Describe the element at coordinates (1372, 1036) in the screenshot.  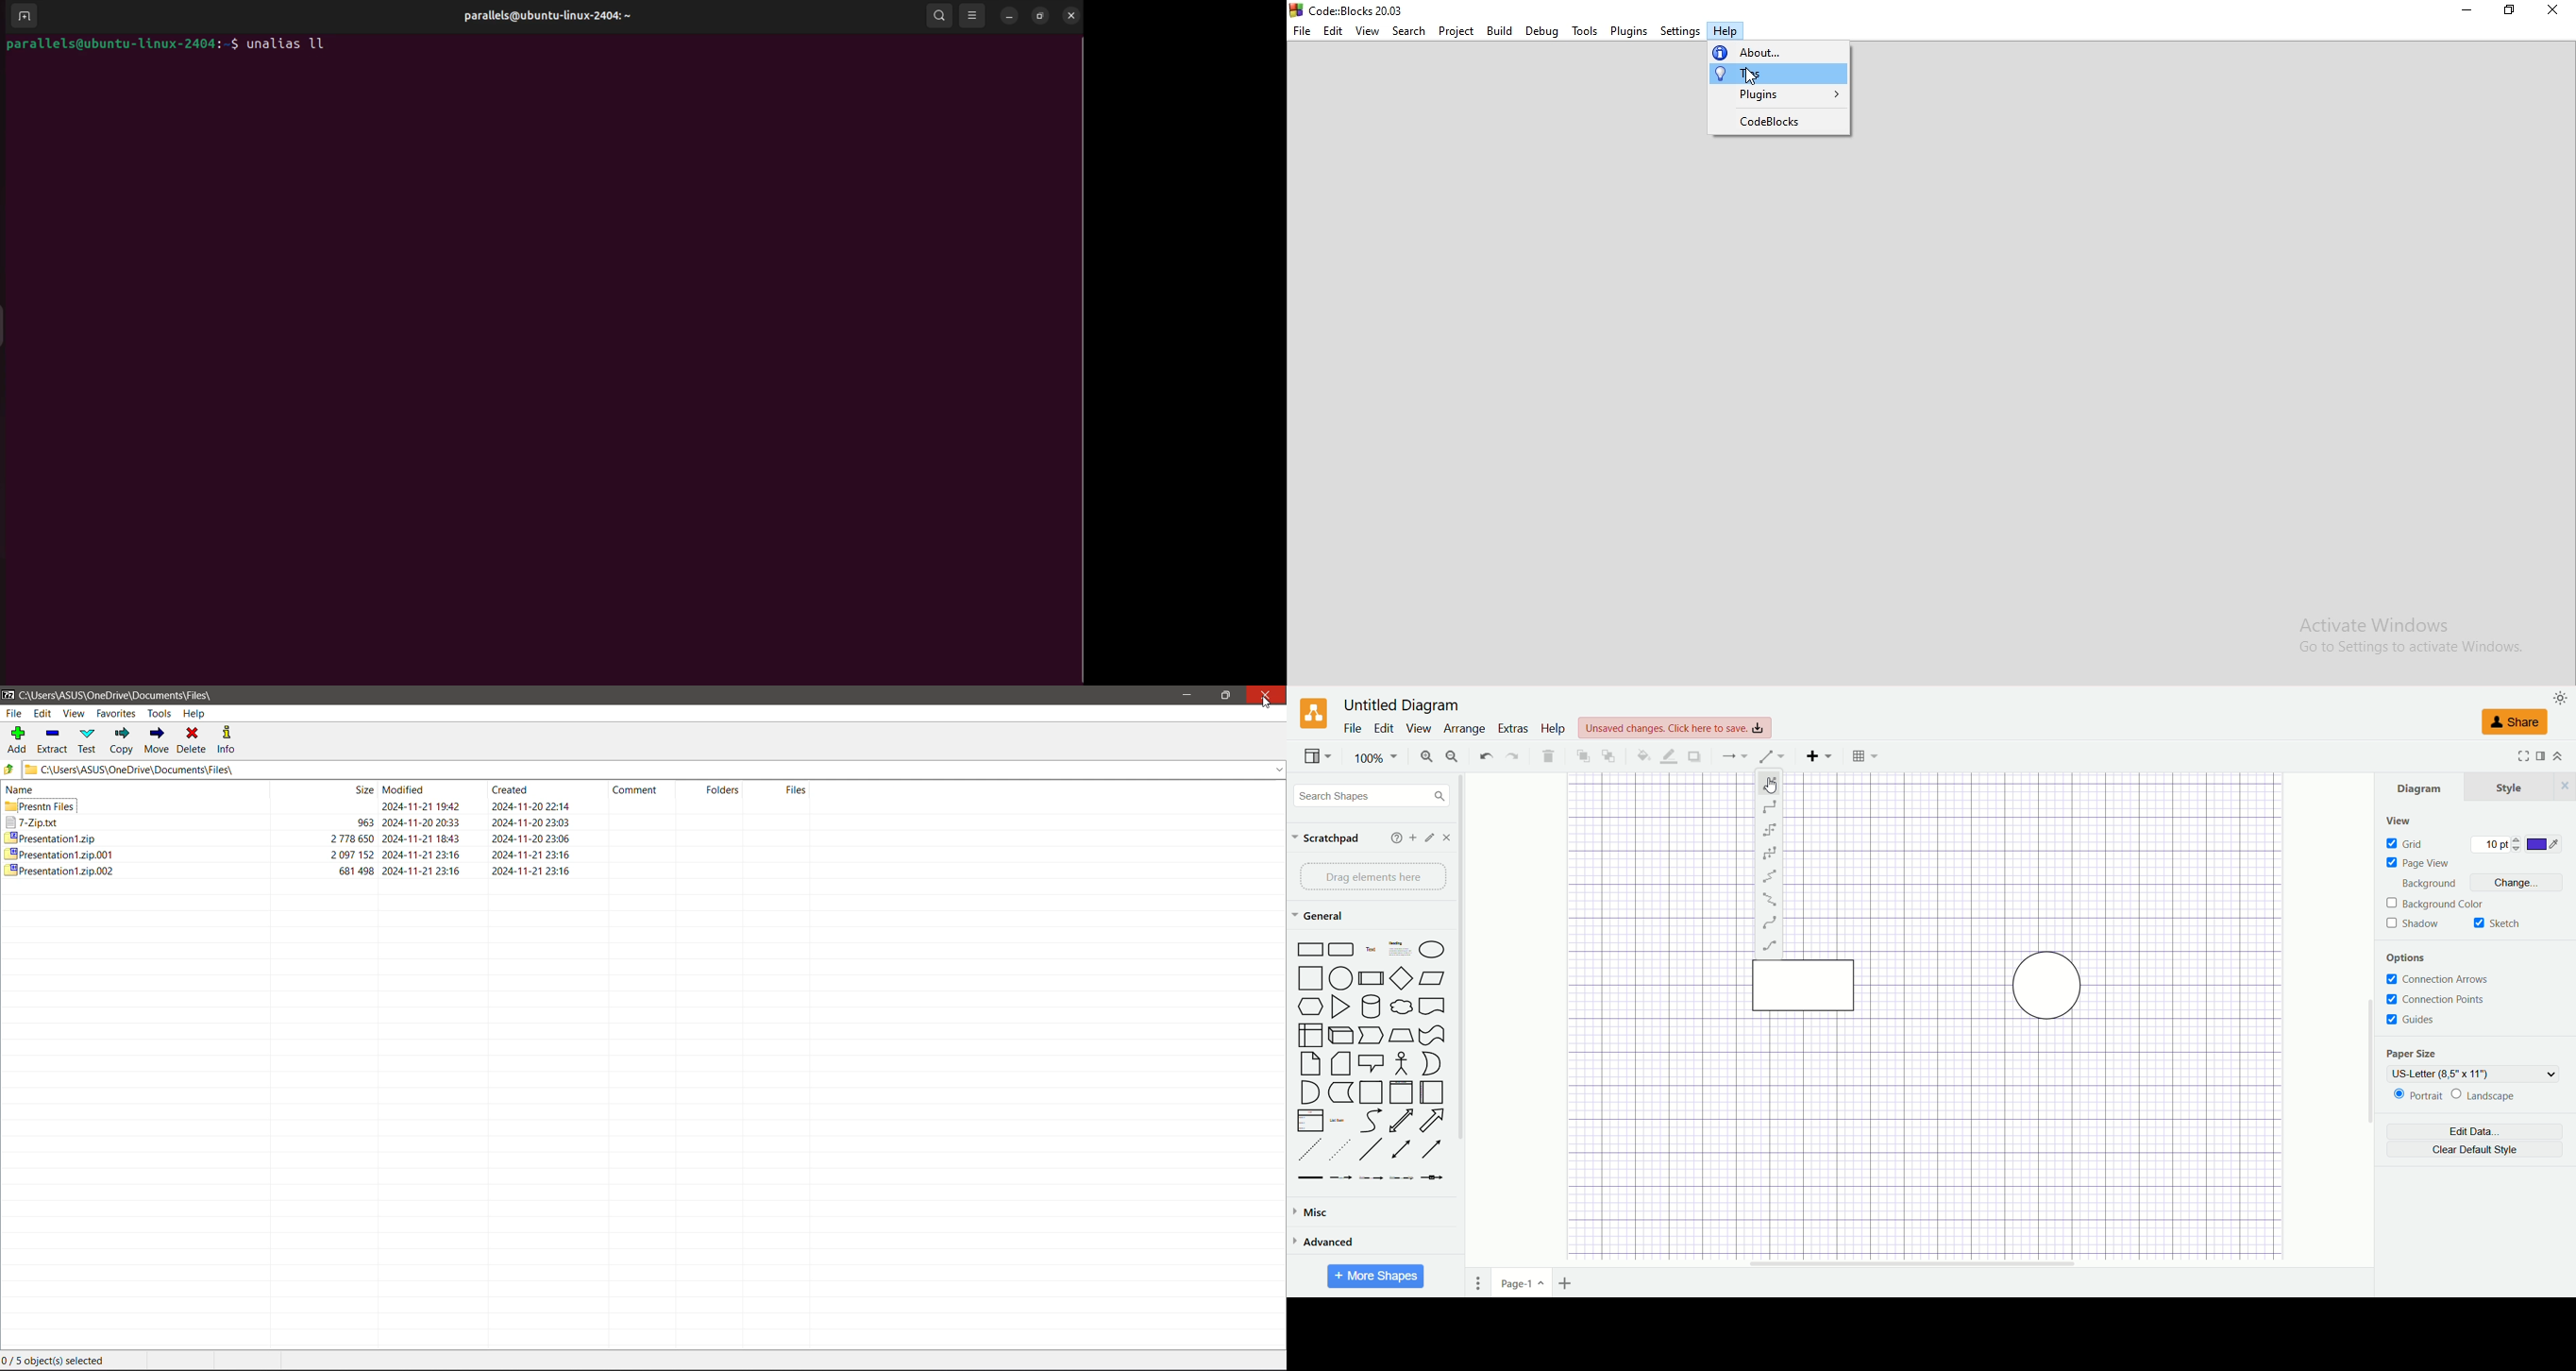
I see `Pointer` at that location.